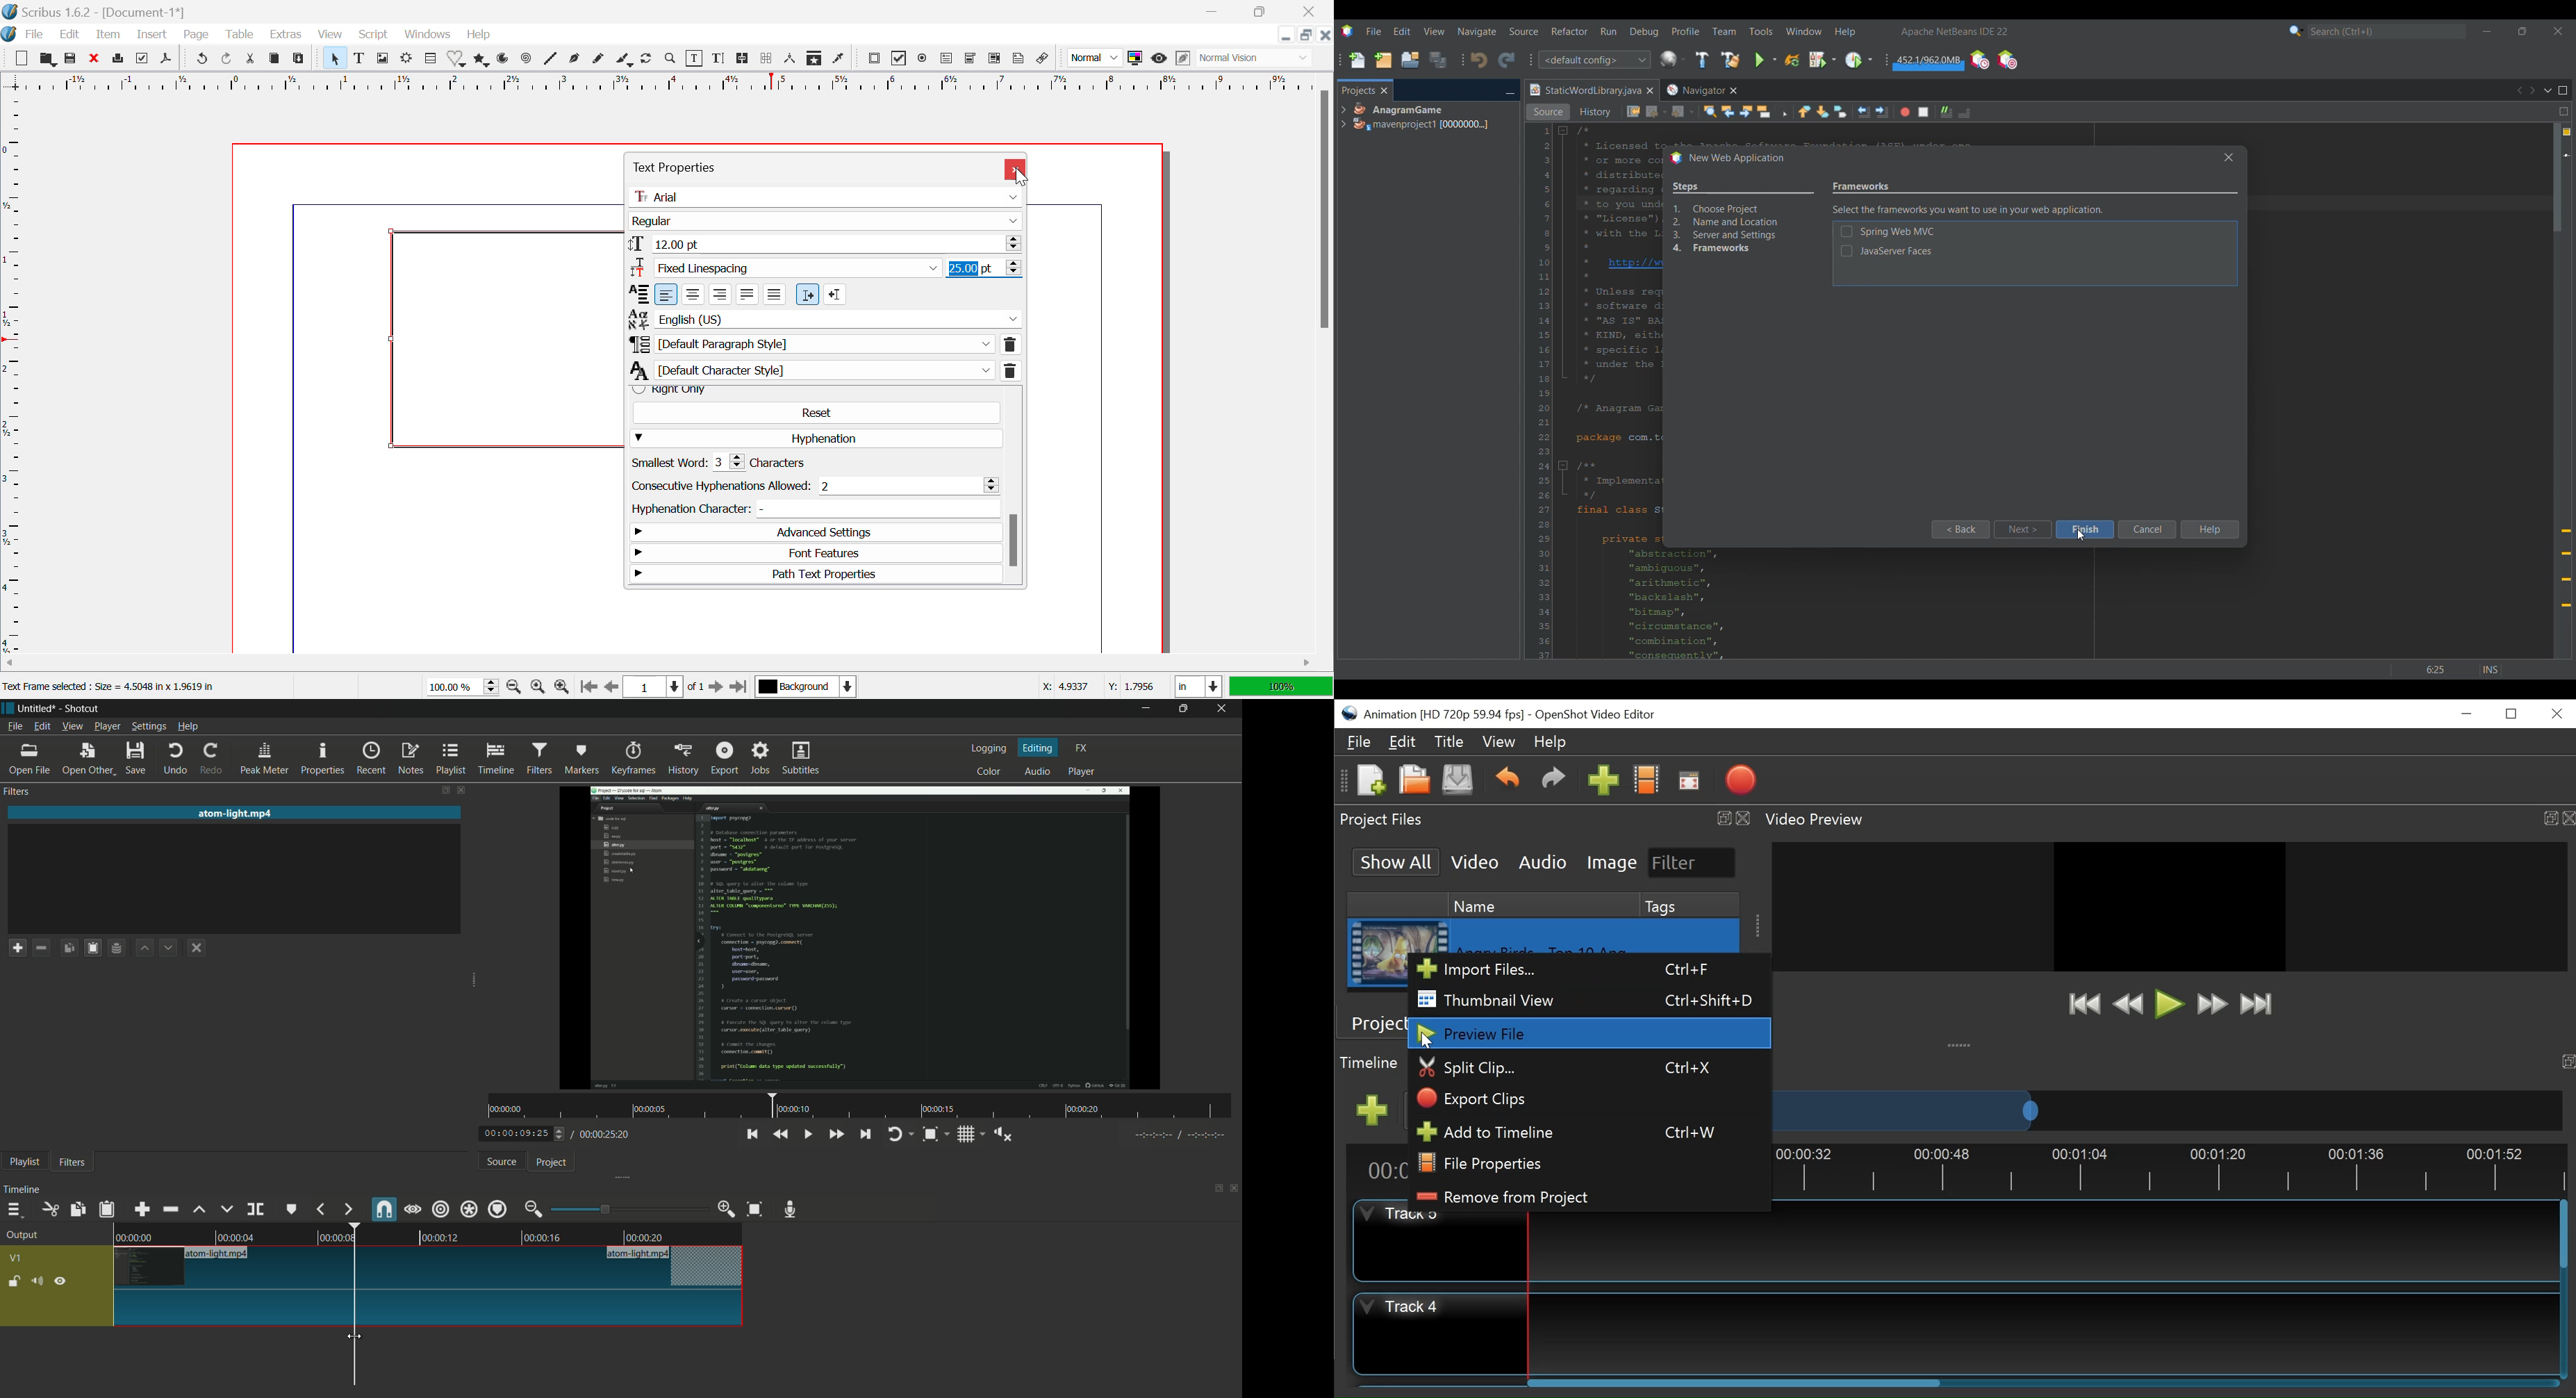 The image size is (2576, 1400). What do you see at coordinates (752, 1135) in the screenshot?
I see `skip to the previous point` at bounding box center [752, 1135].